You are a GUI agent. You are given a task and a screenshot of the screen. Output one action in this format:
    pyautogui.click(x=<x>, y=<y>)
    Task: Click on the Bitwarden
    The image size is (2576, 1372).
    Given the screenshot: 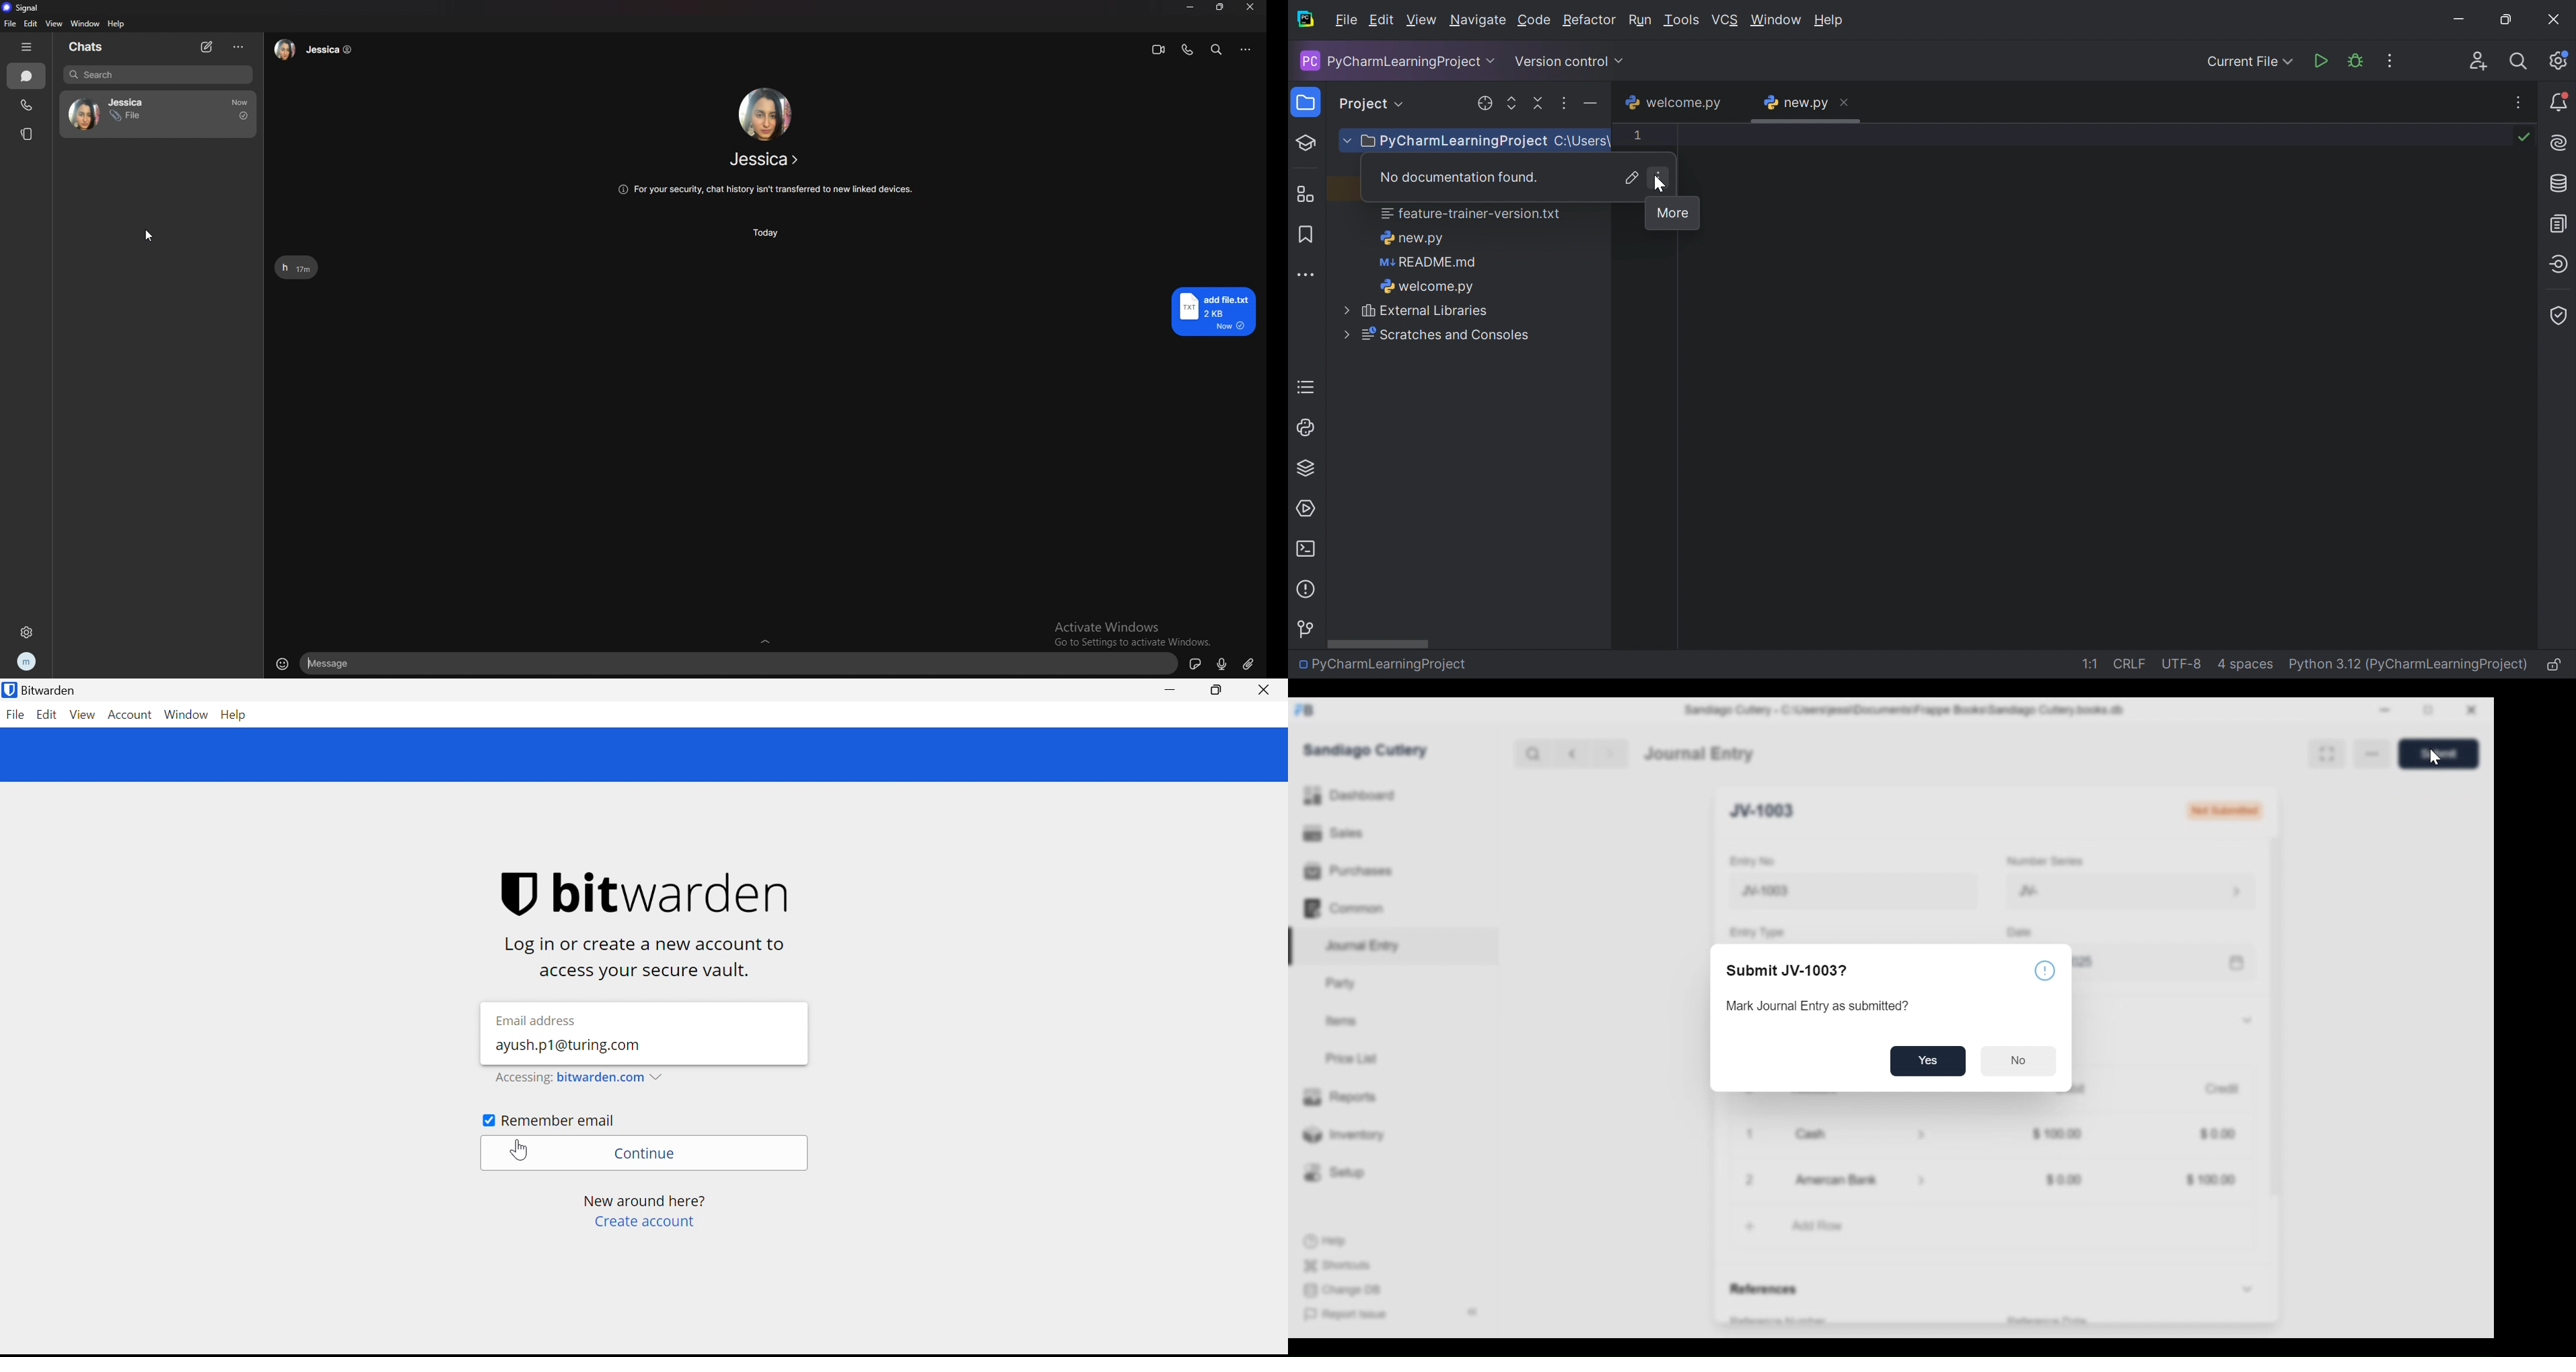 What is the action you would take?
    pyautogui.click(x=42, y=691)
    